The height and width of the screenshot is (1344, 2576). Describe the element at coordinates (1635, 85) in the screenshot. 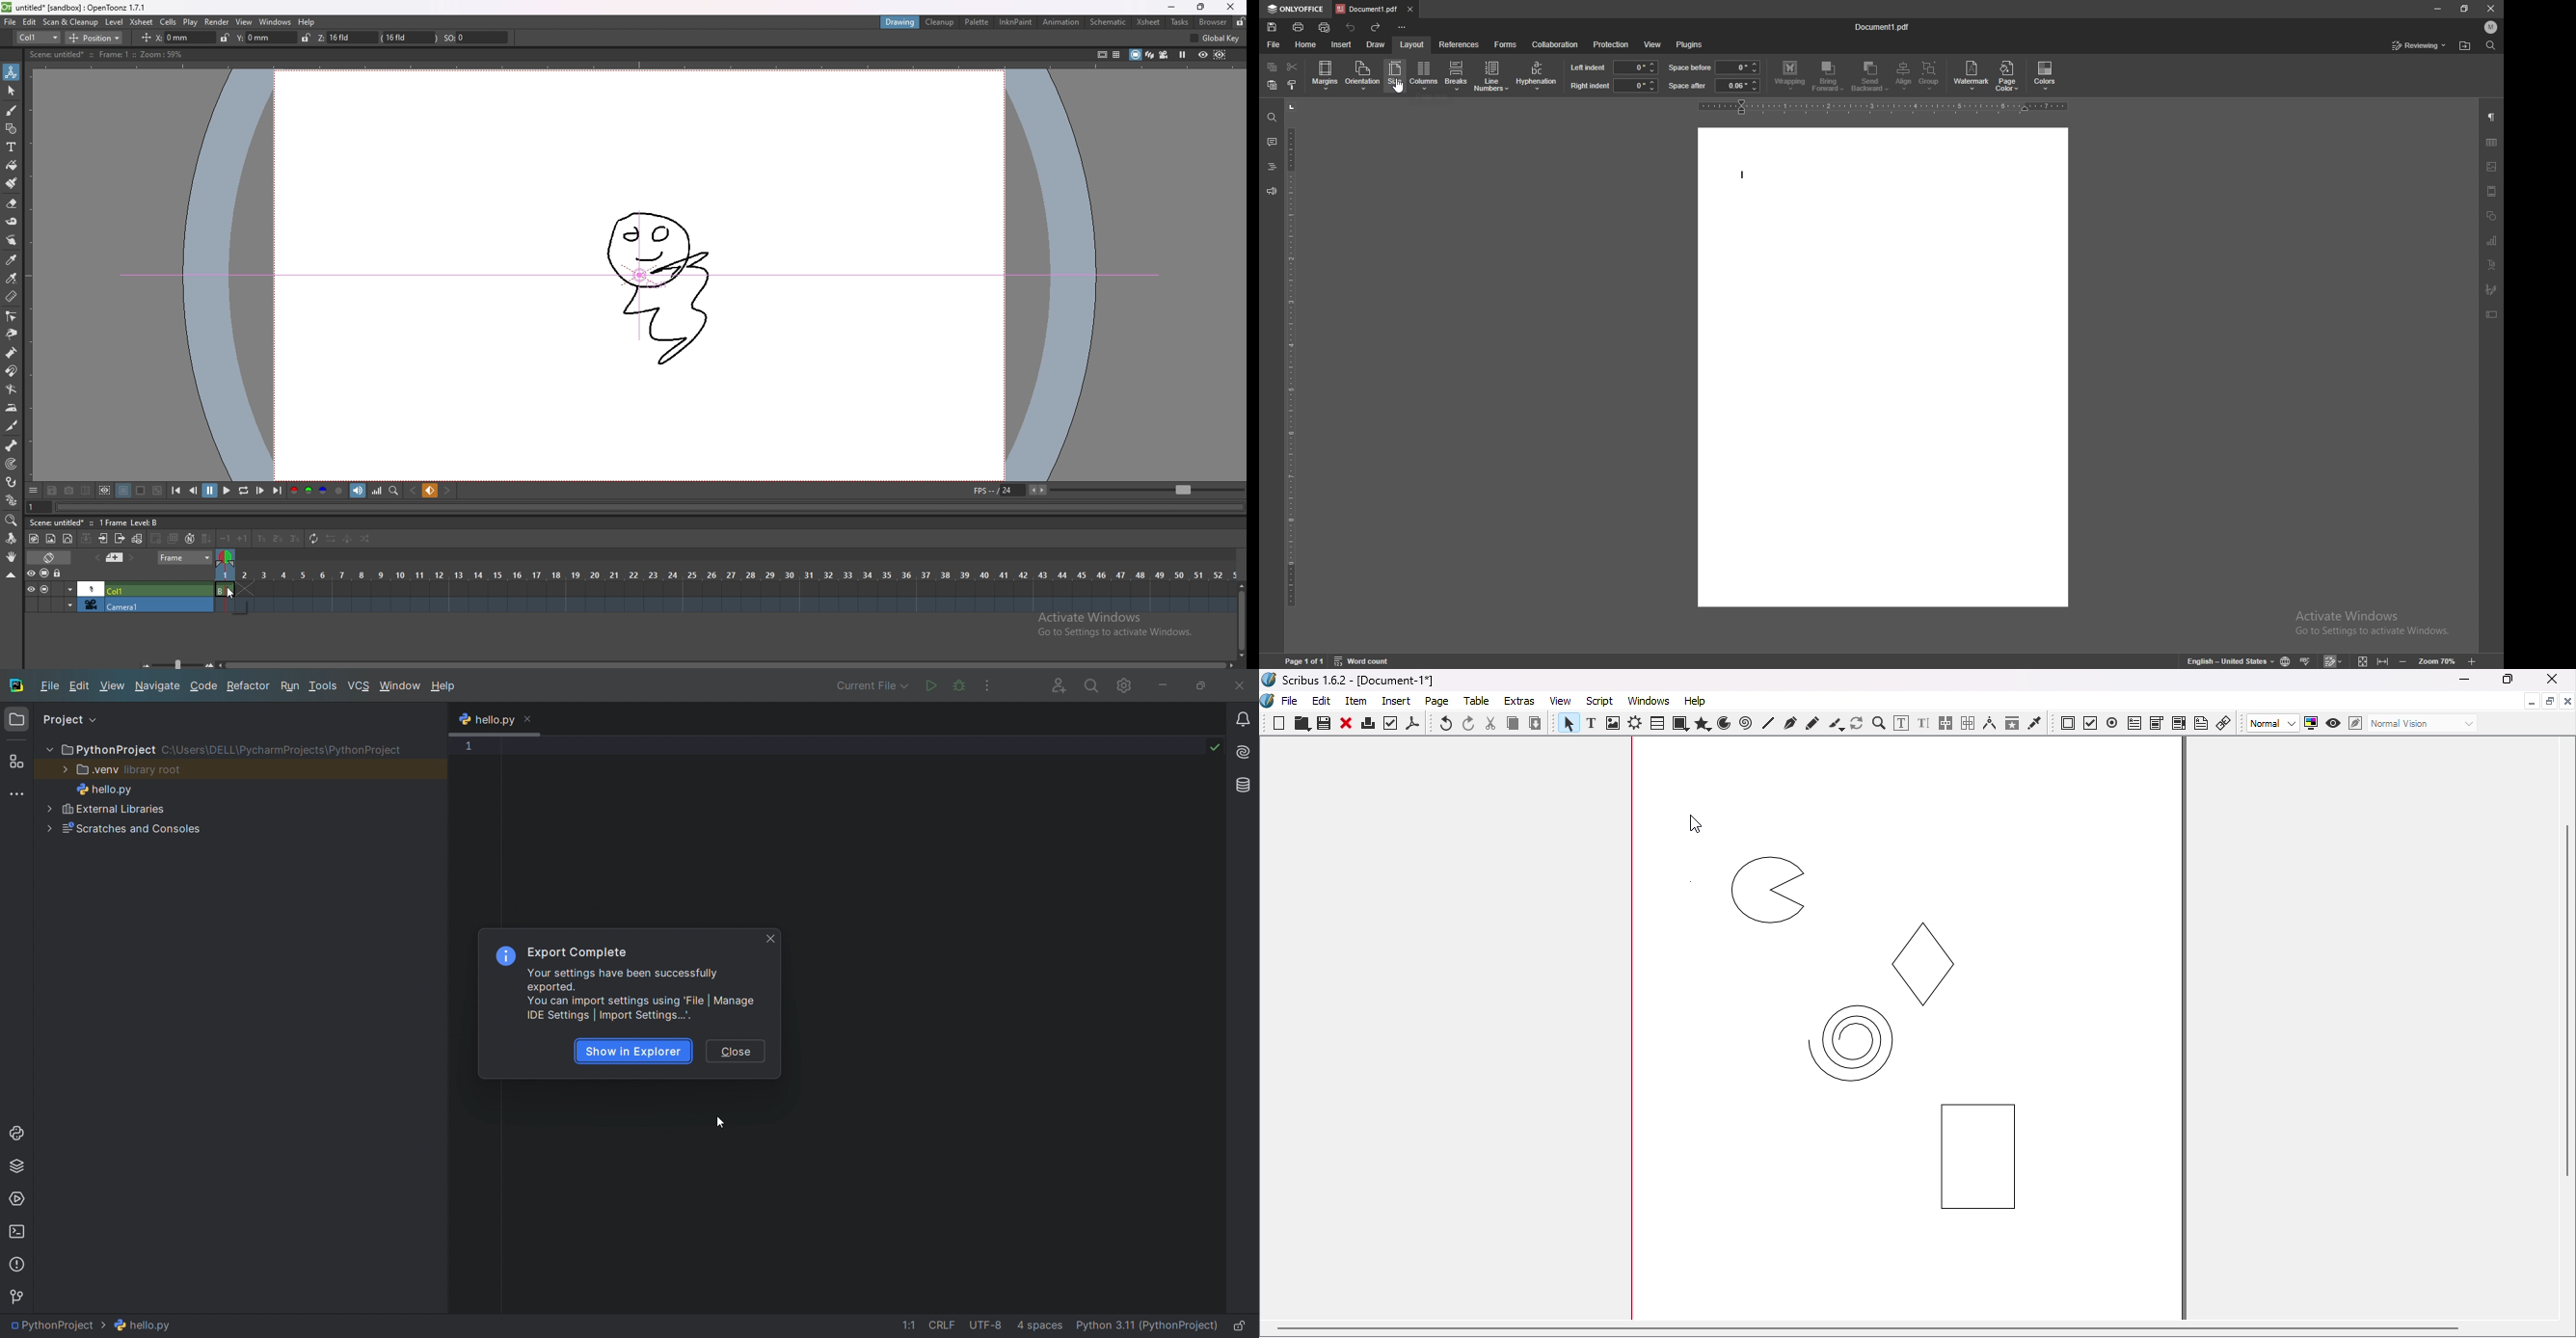

I see `input right indent` at that location.